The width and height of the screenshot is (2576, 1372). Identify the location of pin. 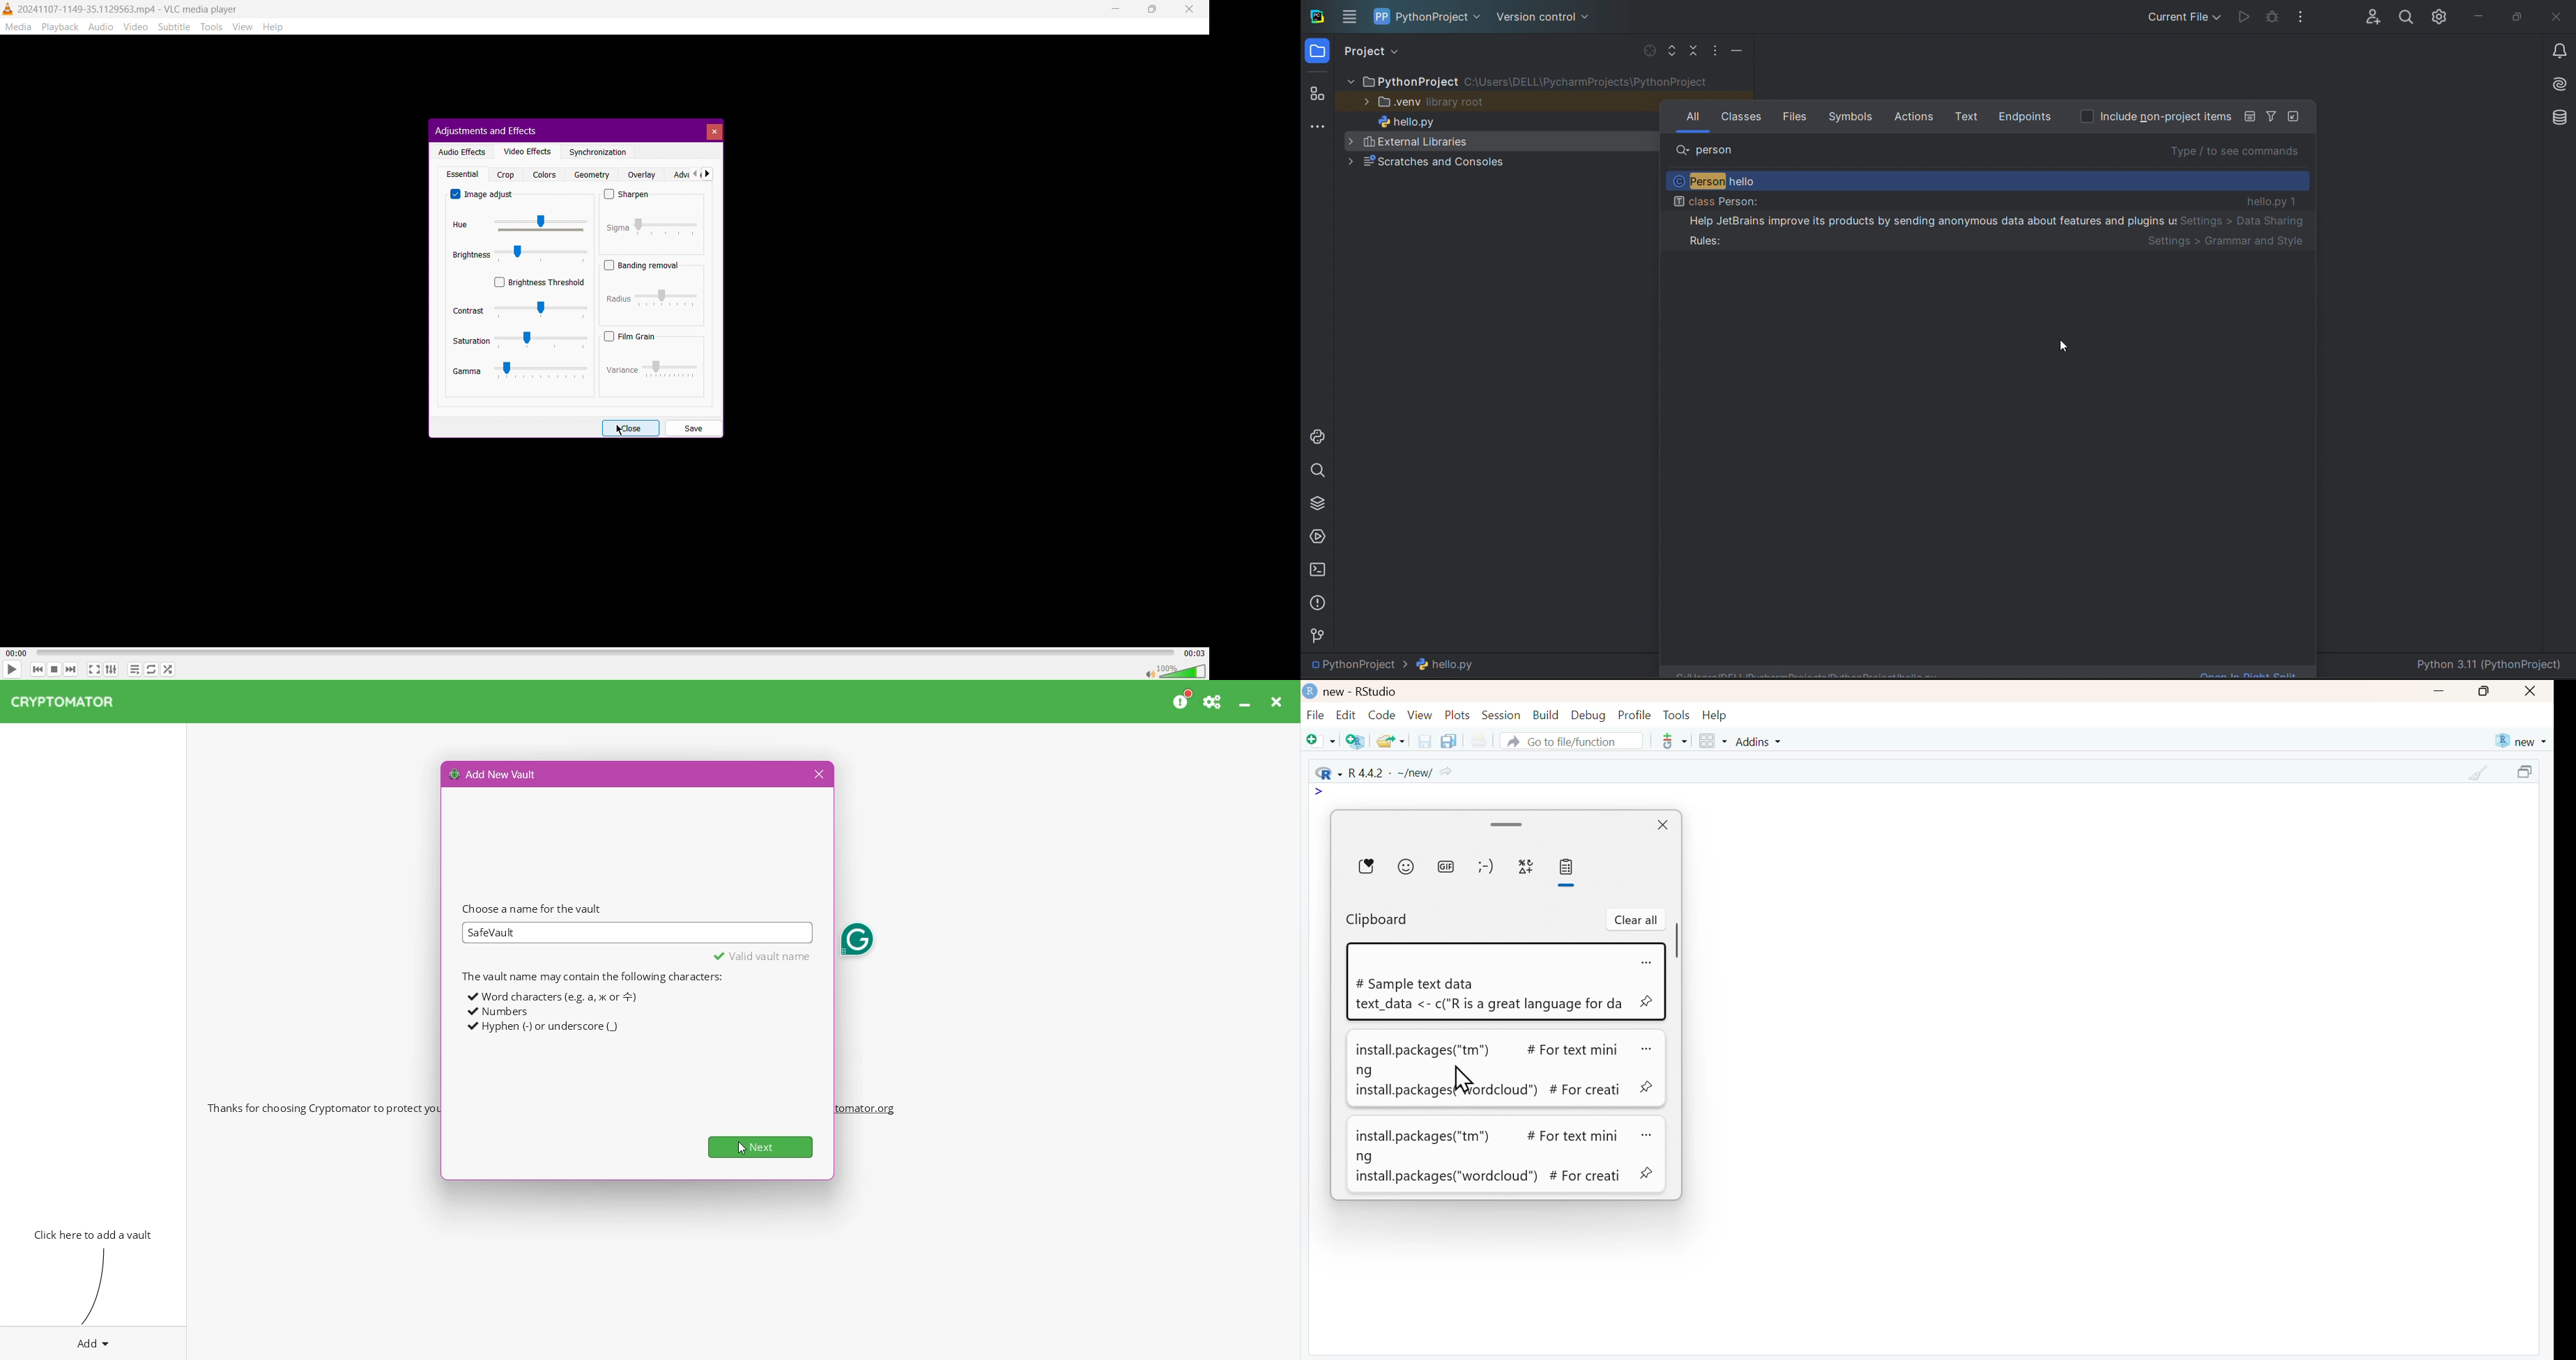
(1648, 1174).